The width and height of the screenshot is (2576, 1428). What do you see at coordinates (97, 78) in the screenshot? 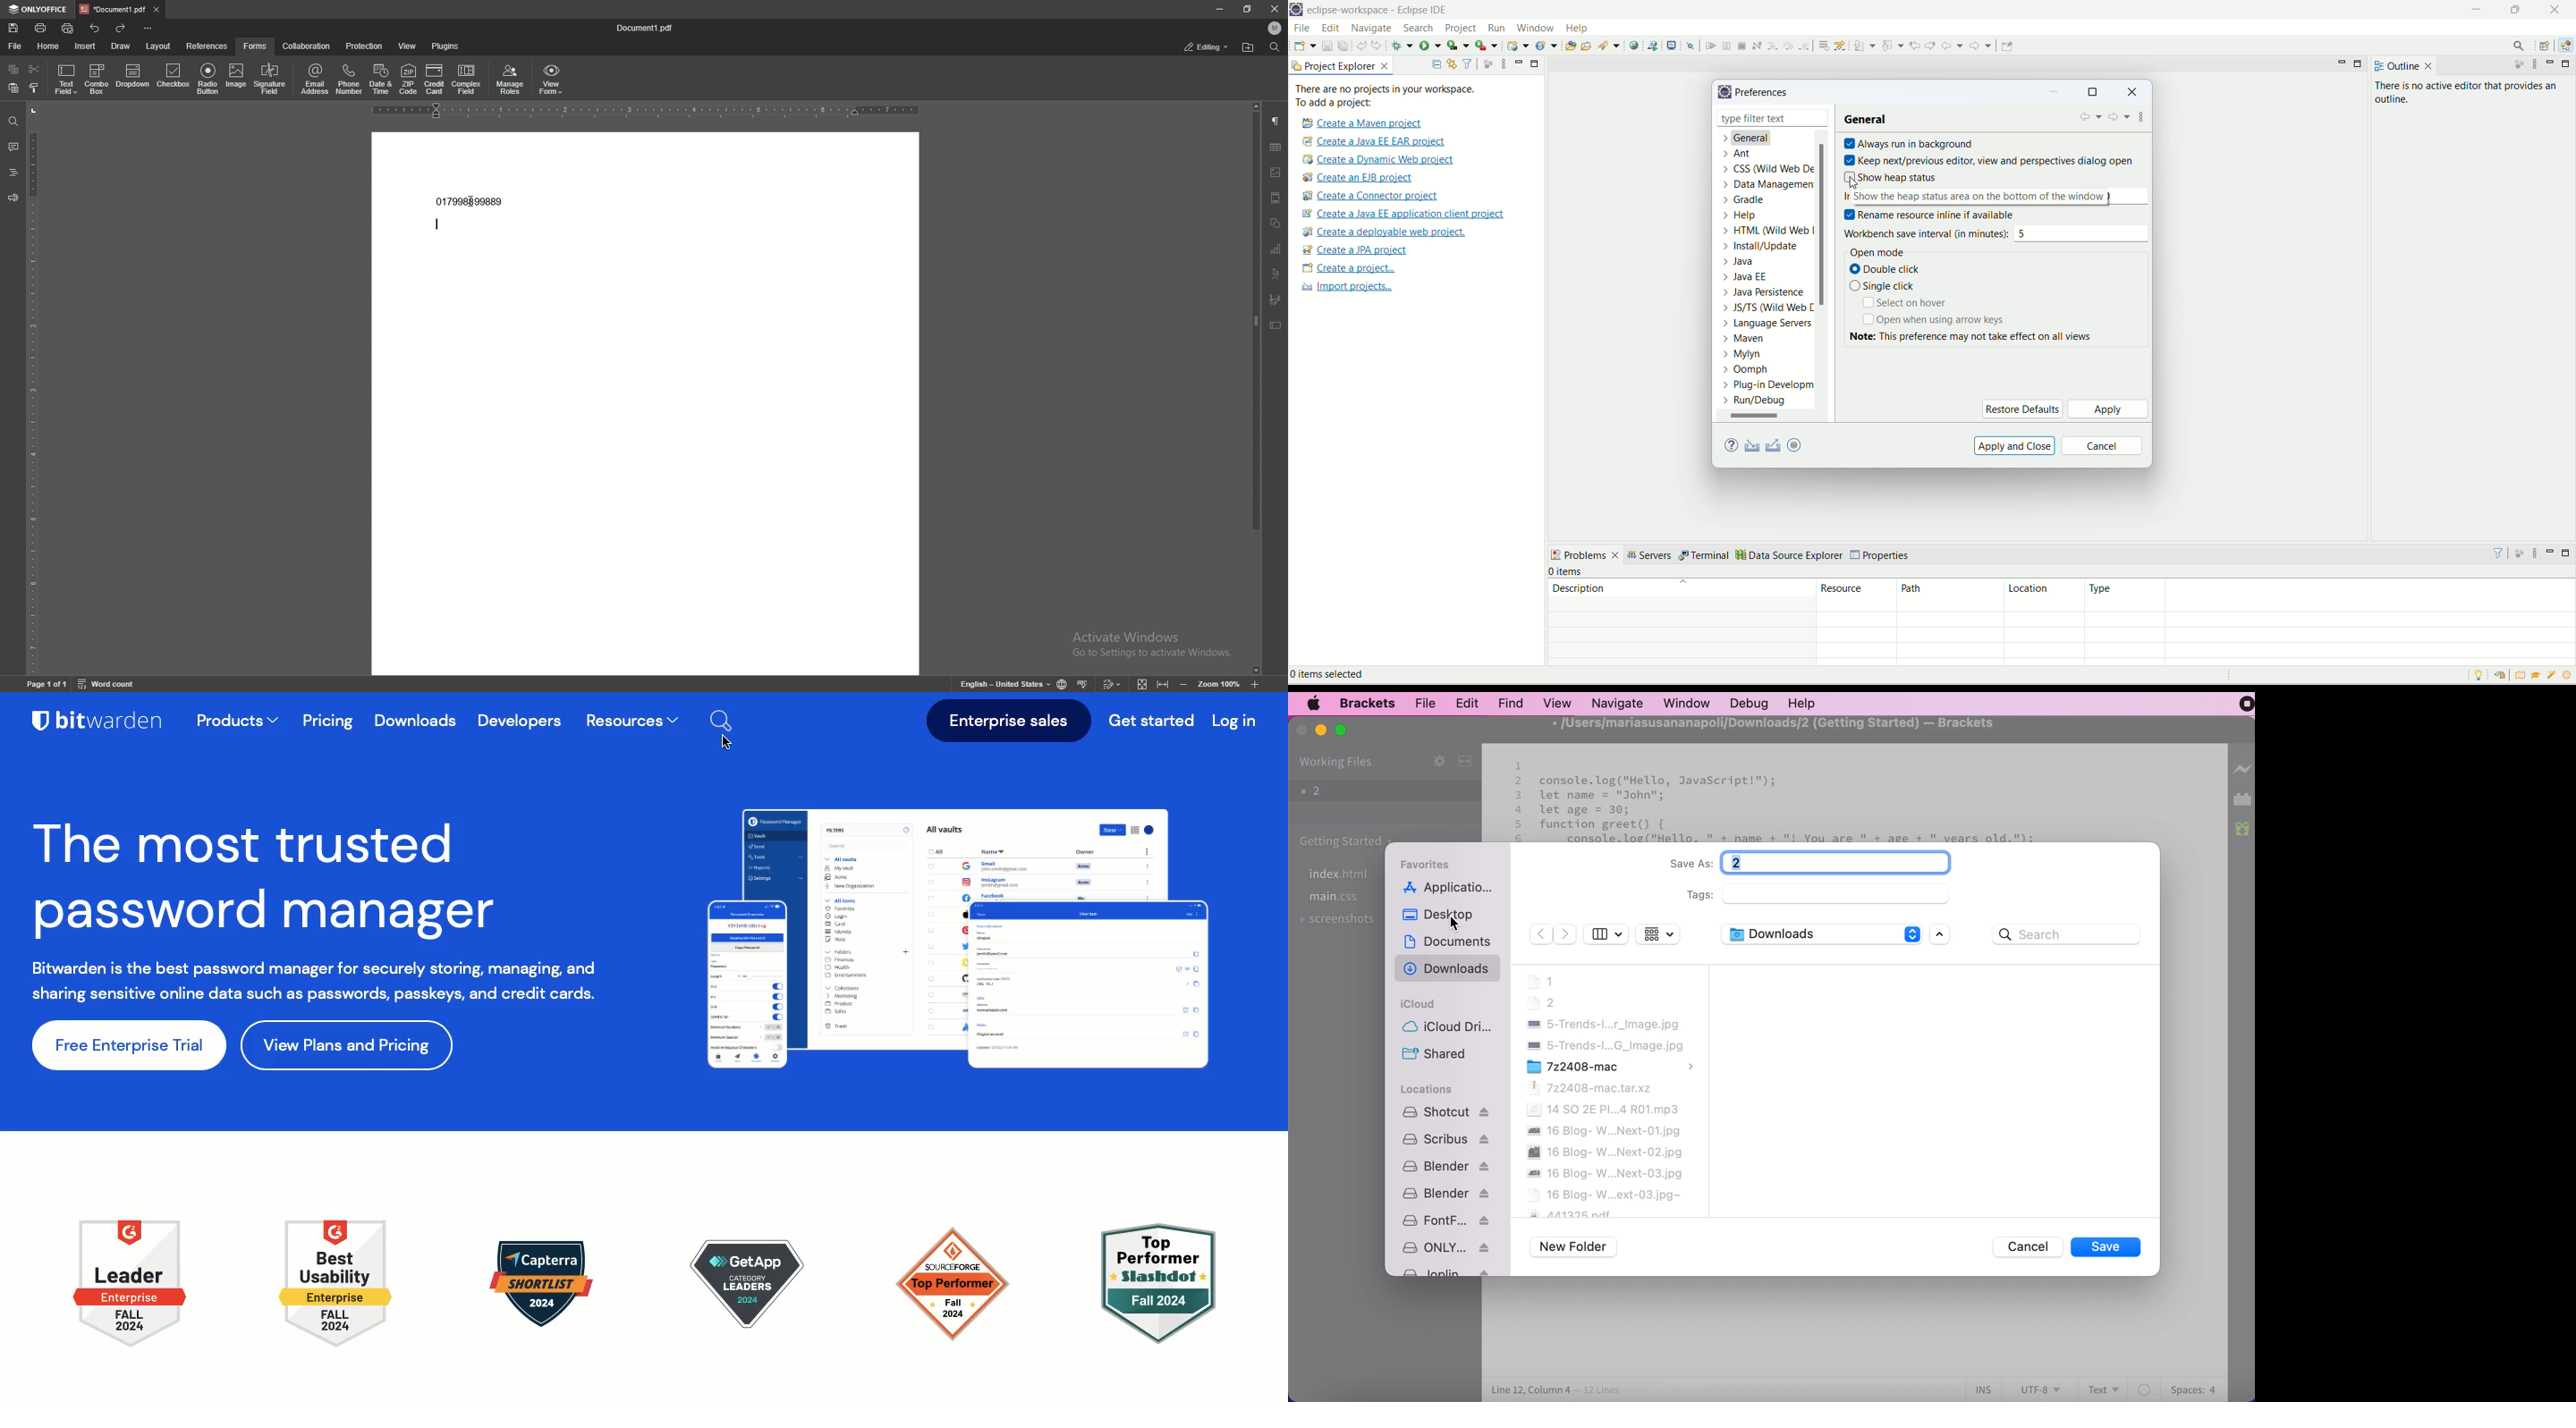
I see `combo box` at bounding box center [97, 78].